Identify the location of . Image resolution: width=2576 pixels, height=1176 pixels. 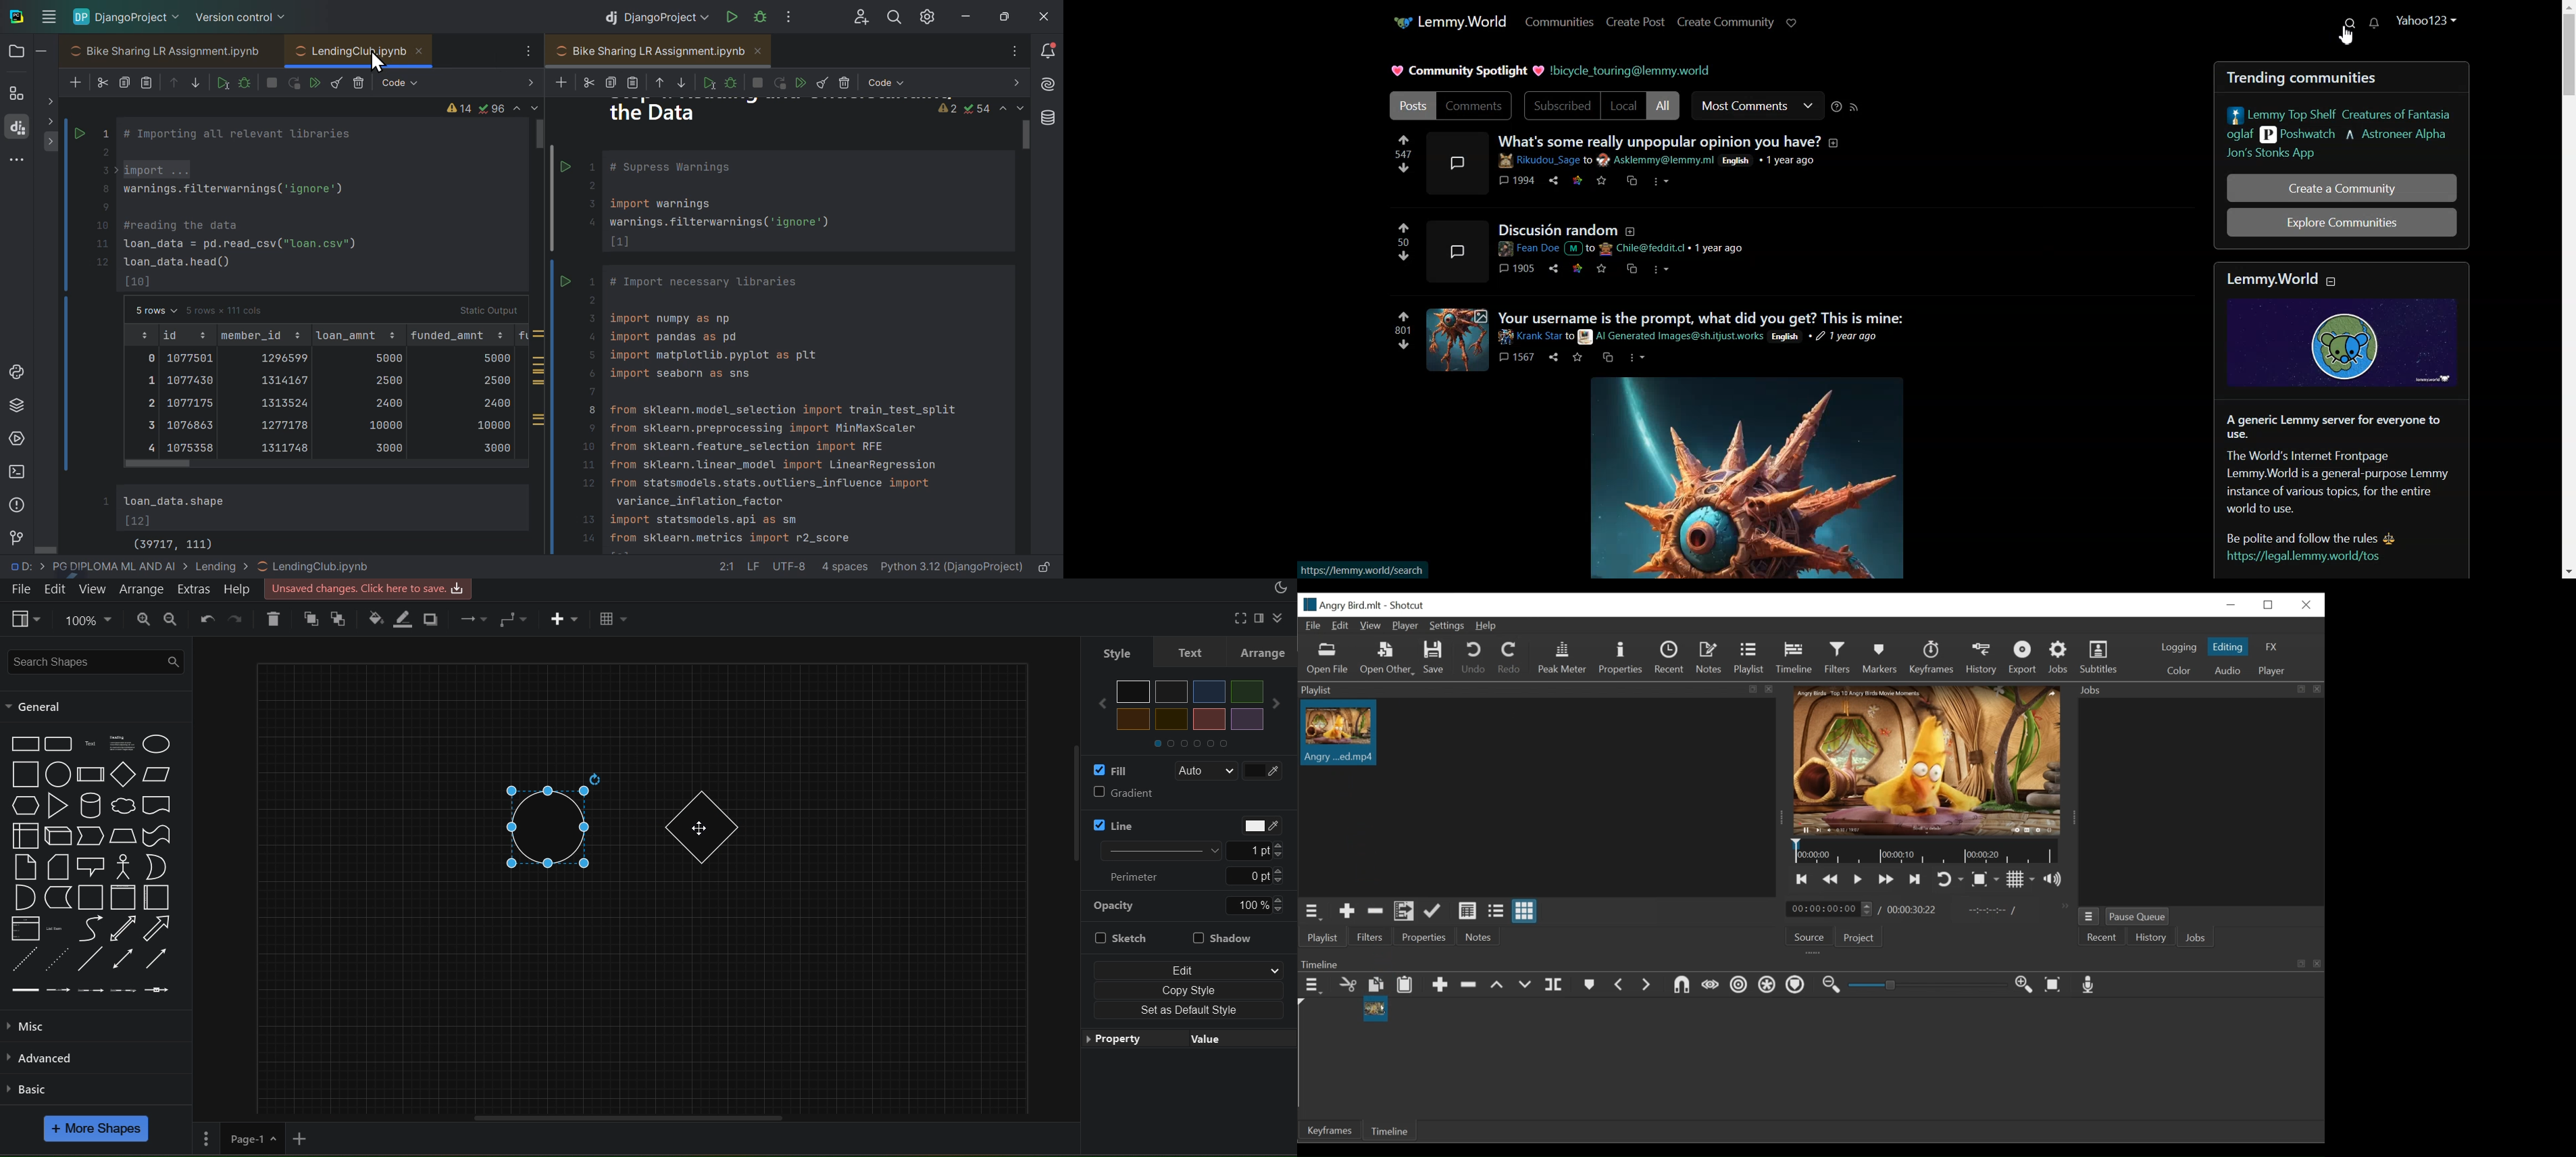
(1210, 691).